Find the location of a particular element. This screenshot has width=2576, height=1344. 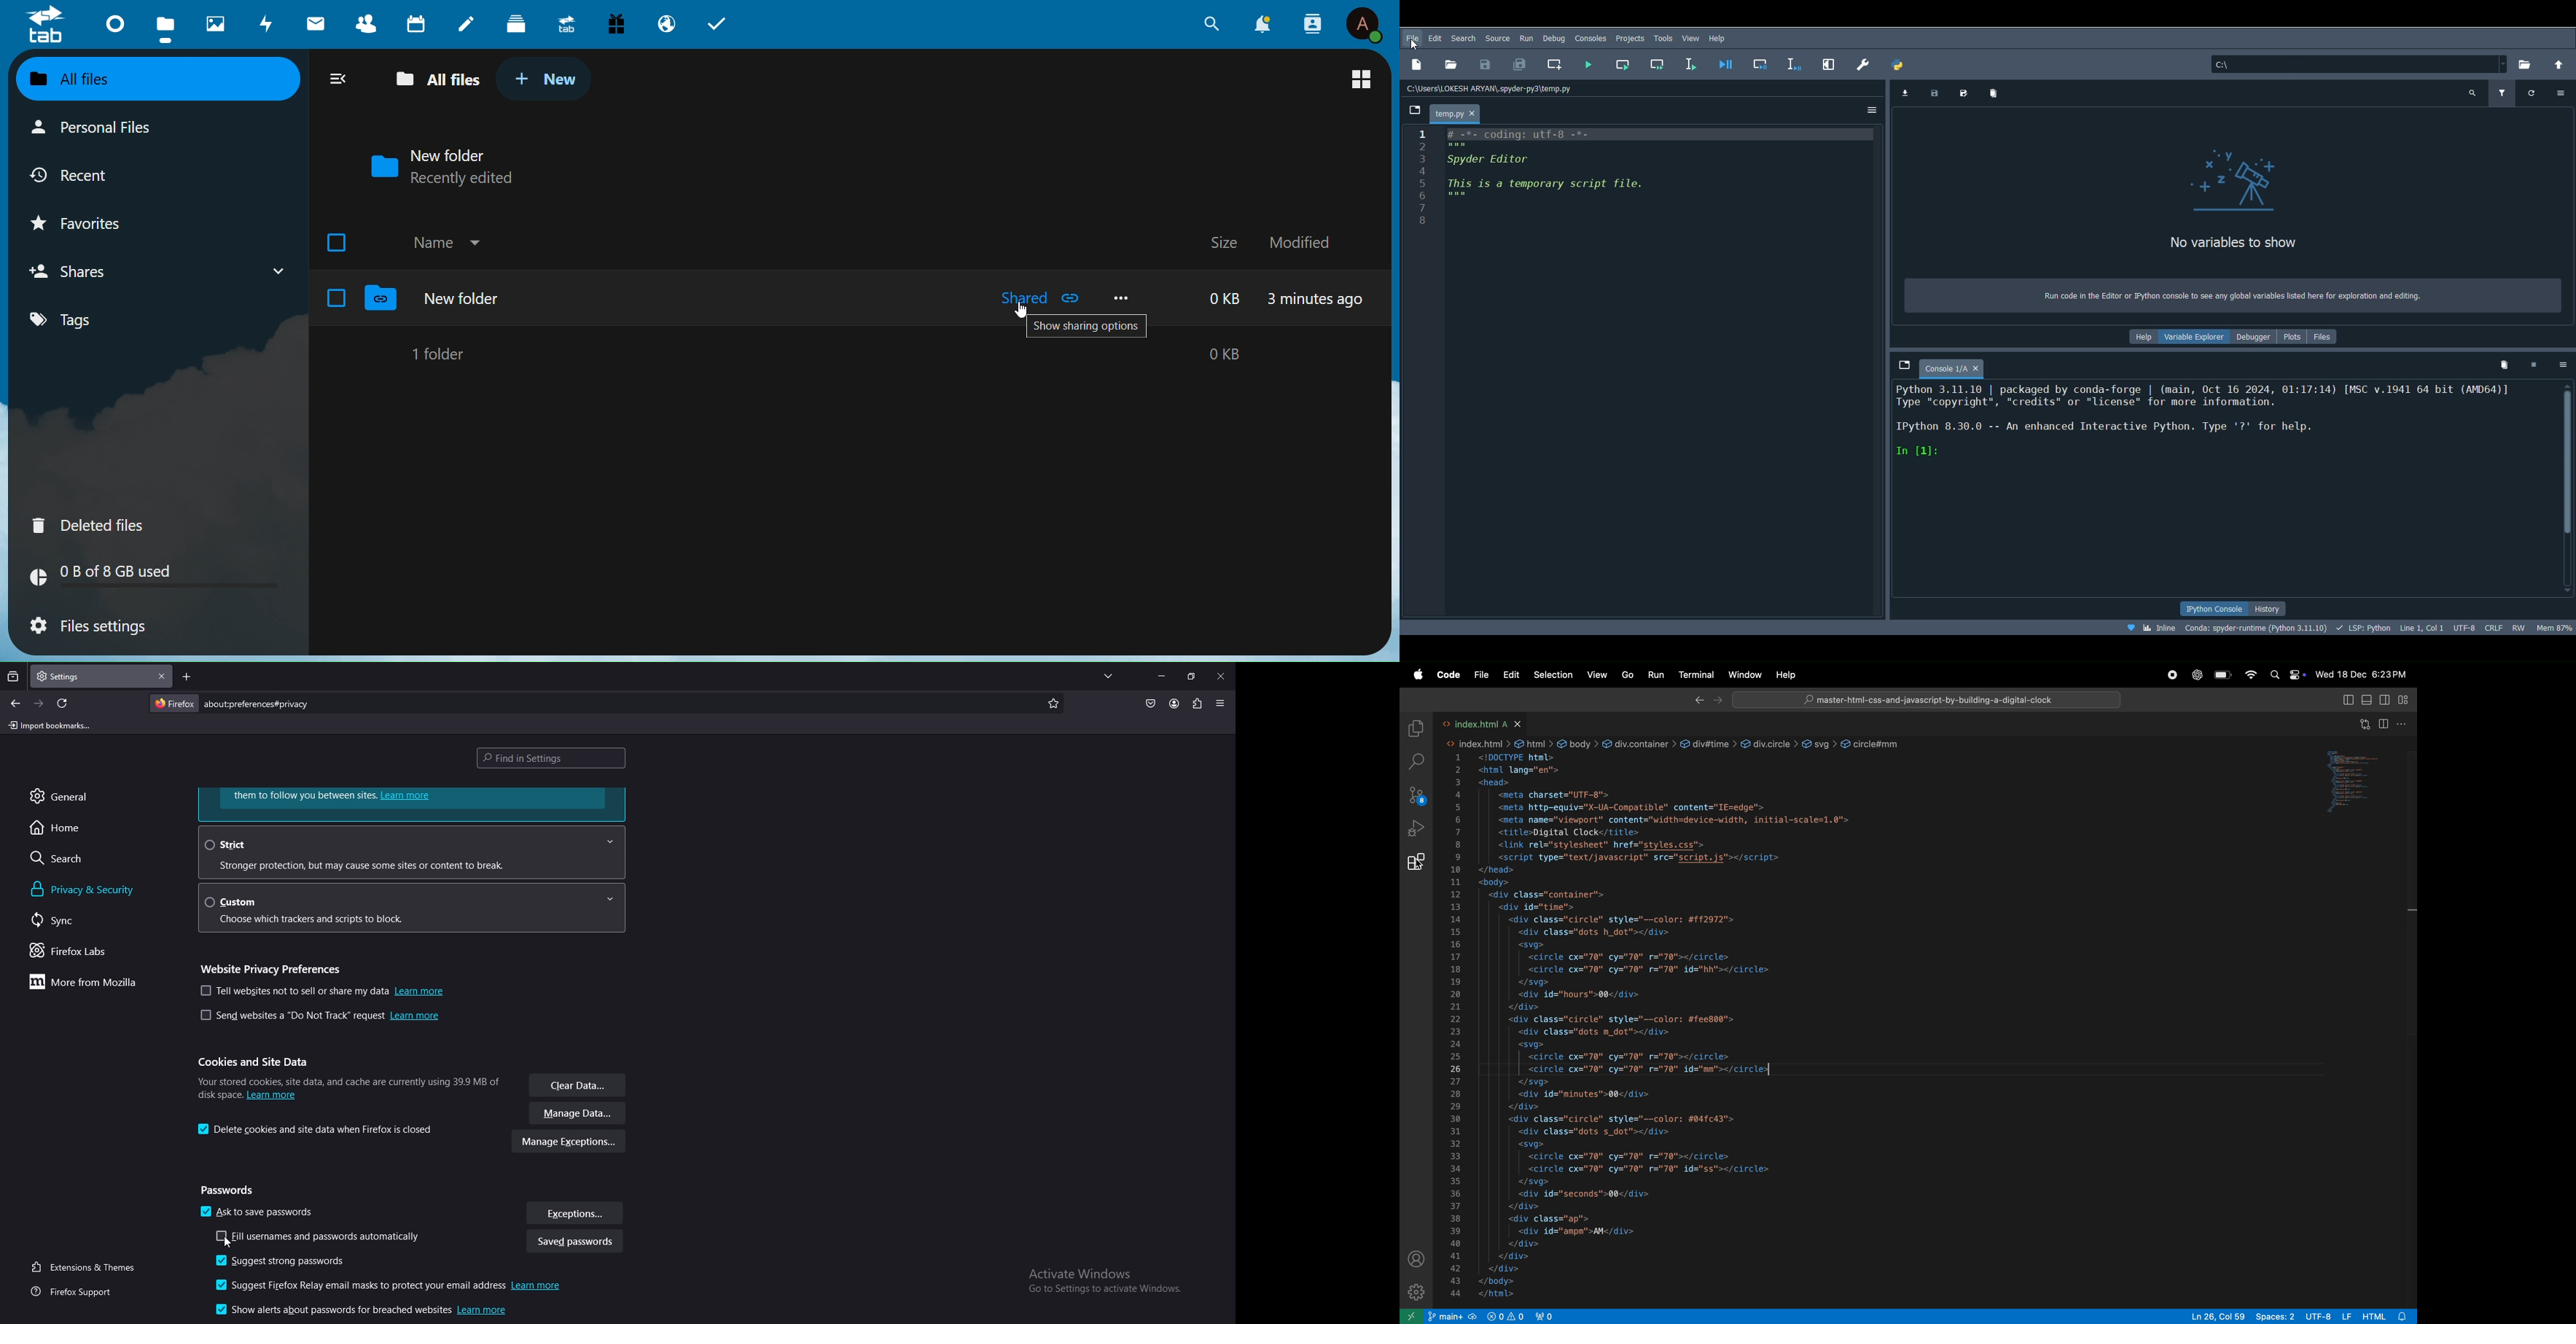

view is located at coordinates (1595, 675).